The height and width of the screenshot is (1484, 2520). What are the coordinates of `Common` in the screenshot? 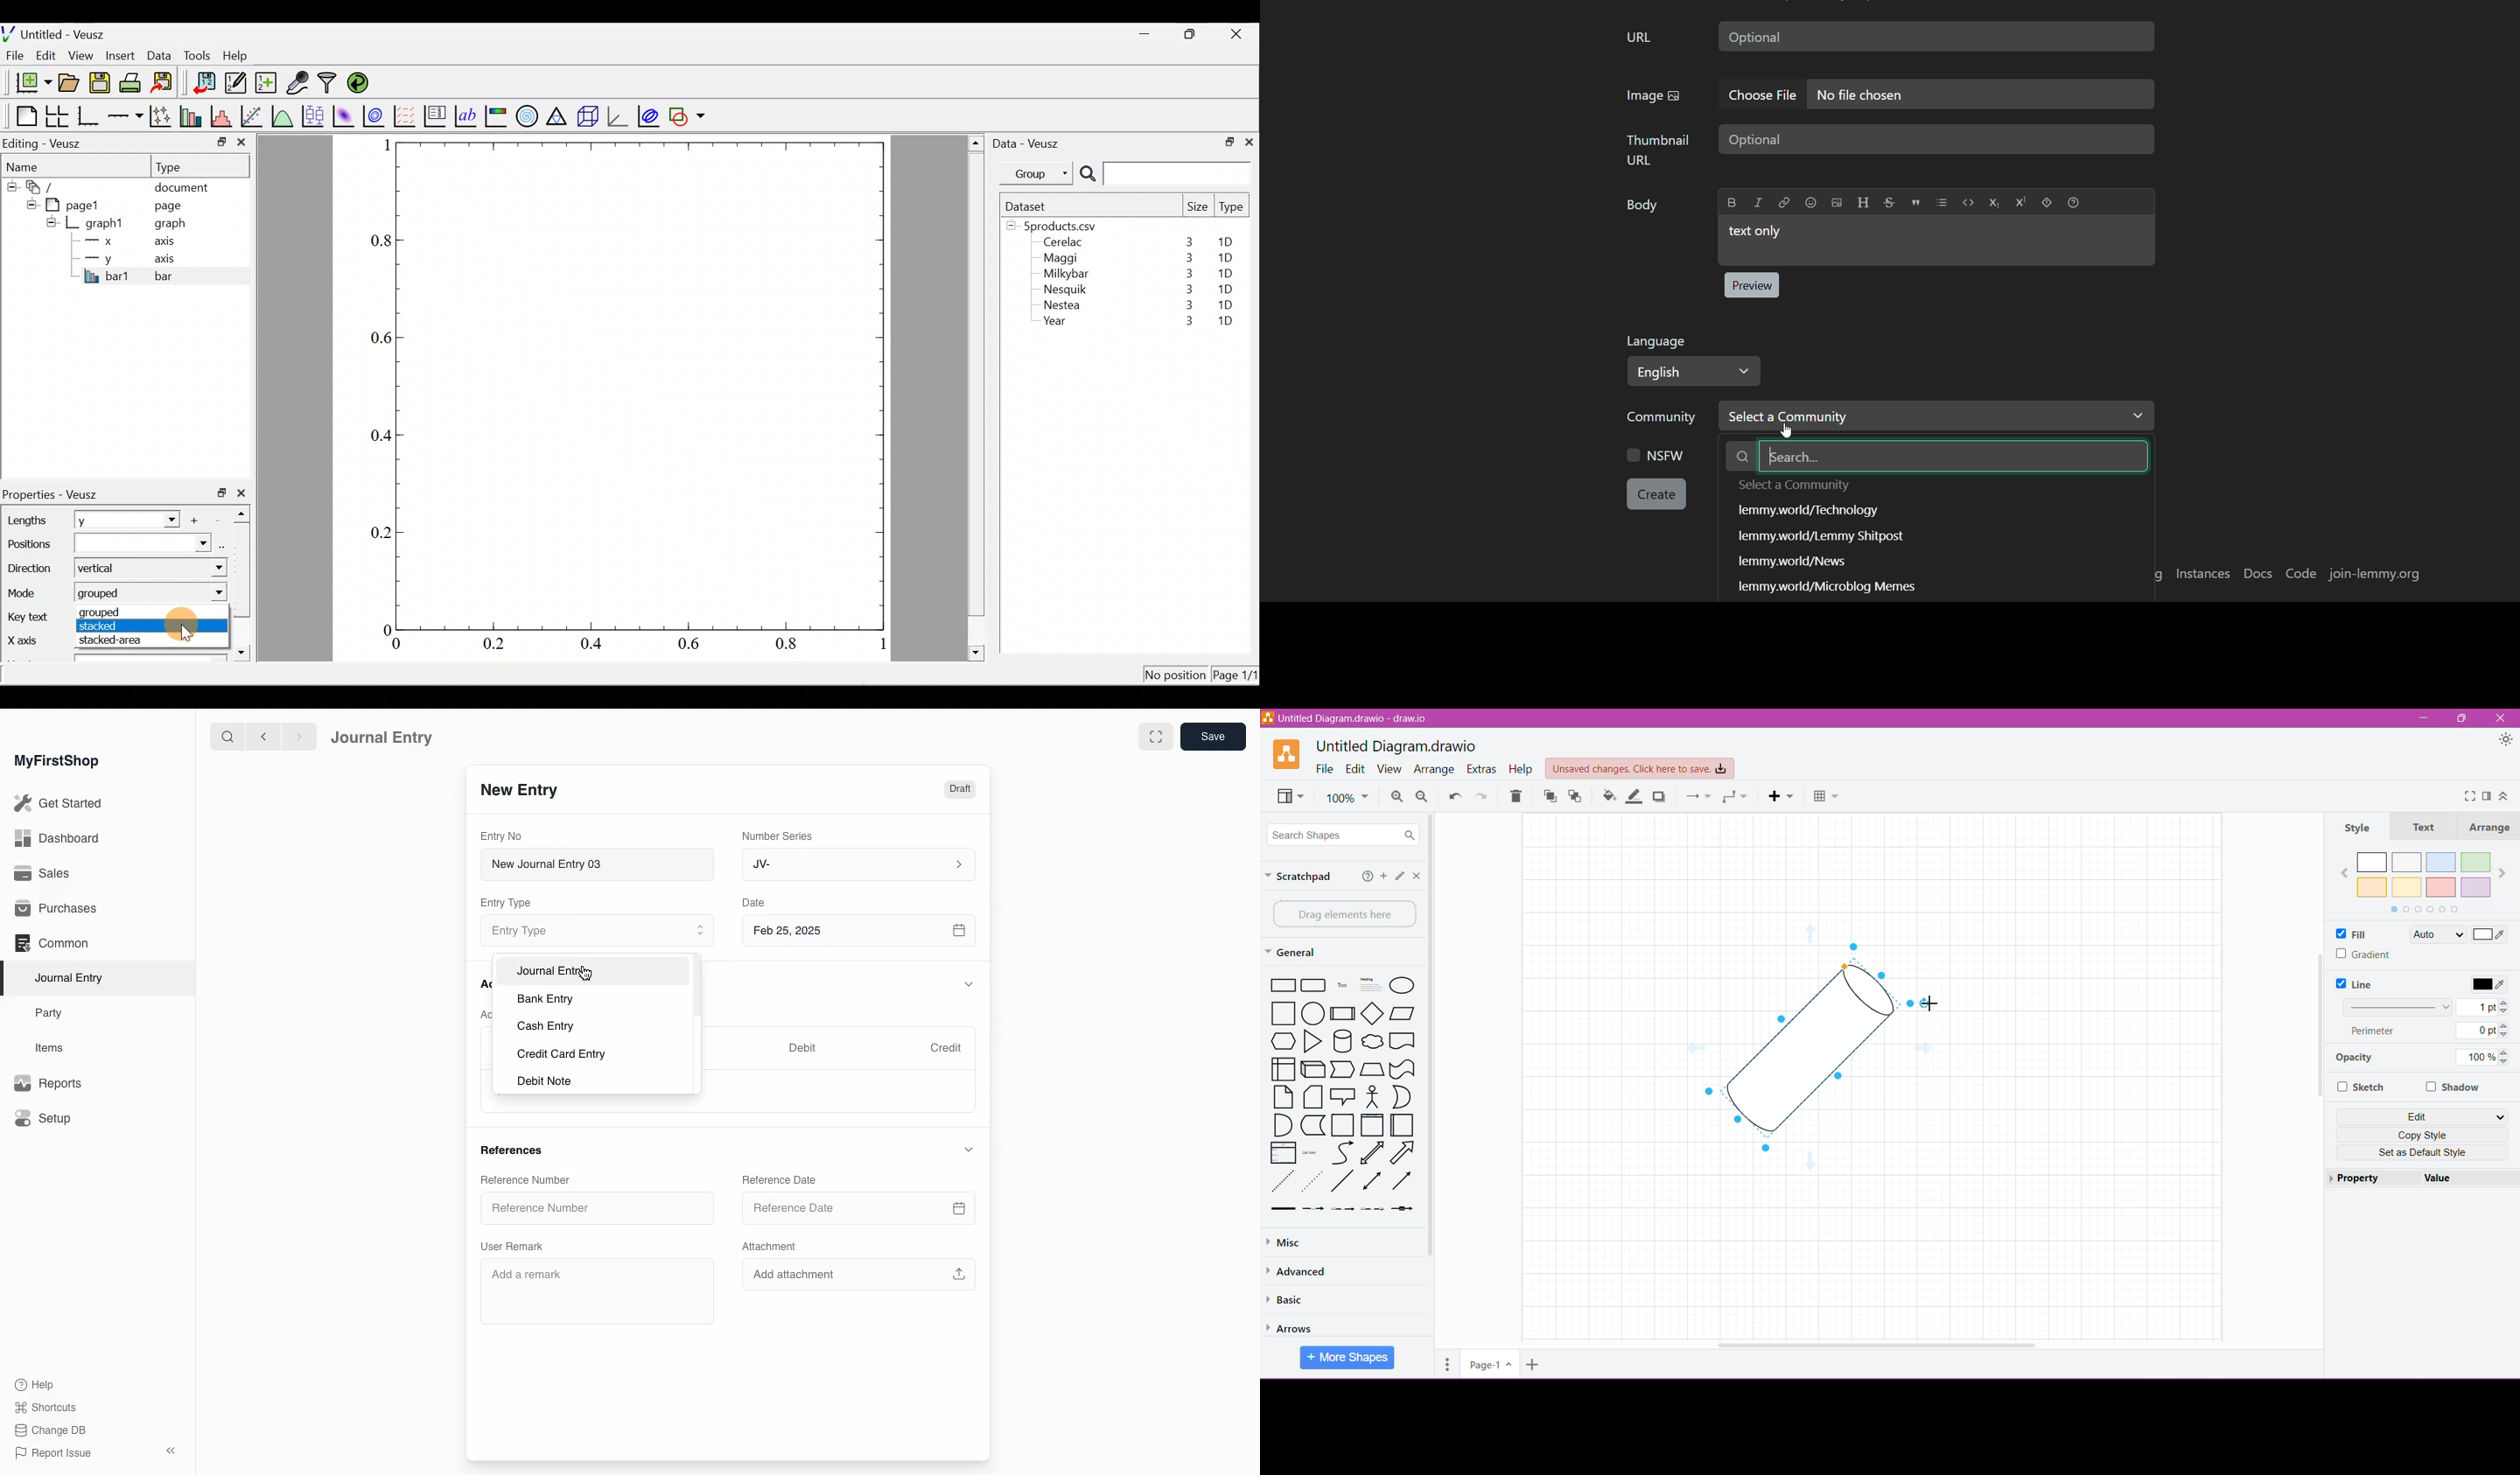 It's located at (51, 943).